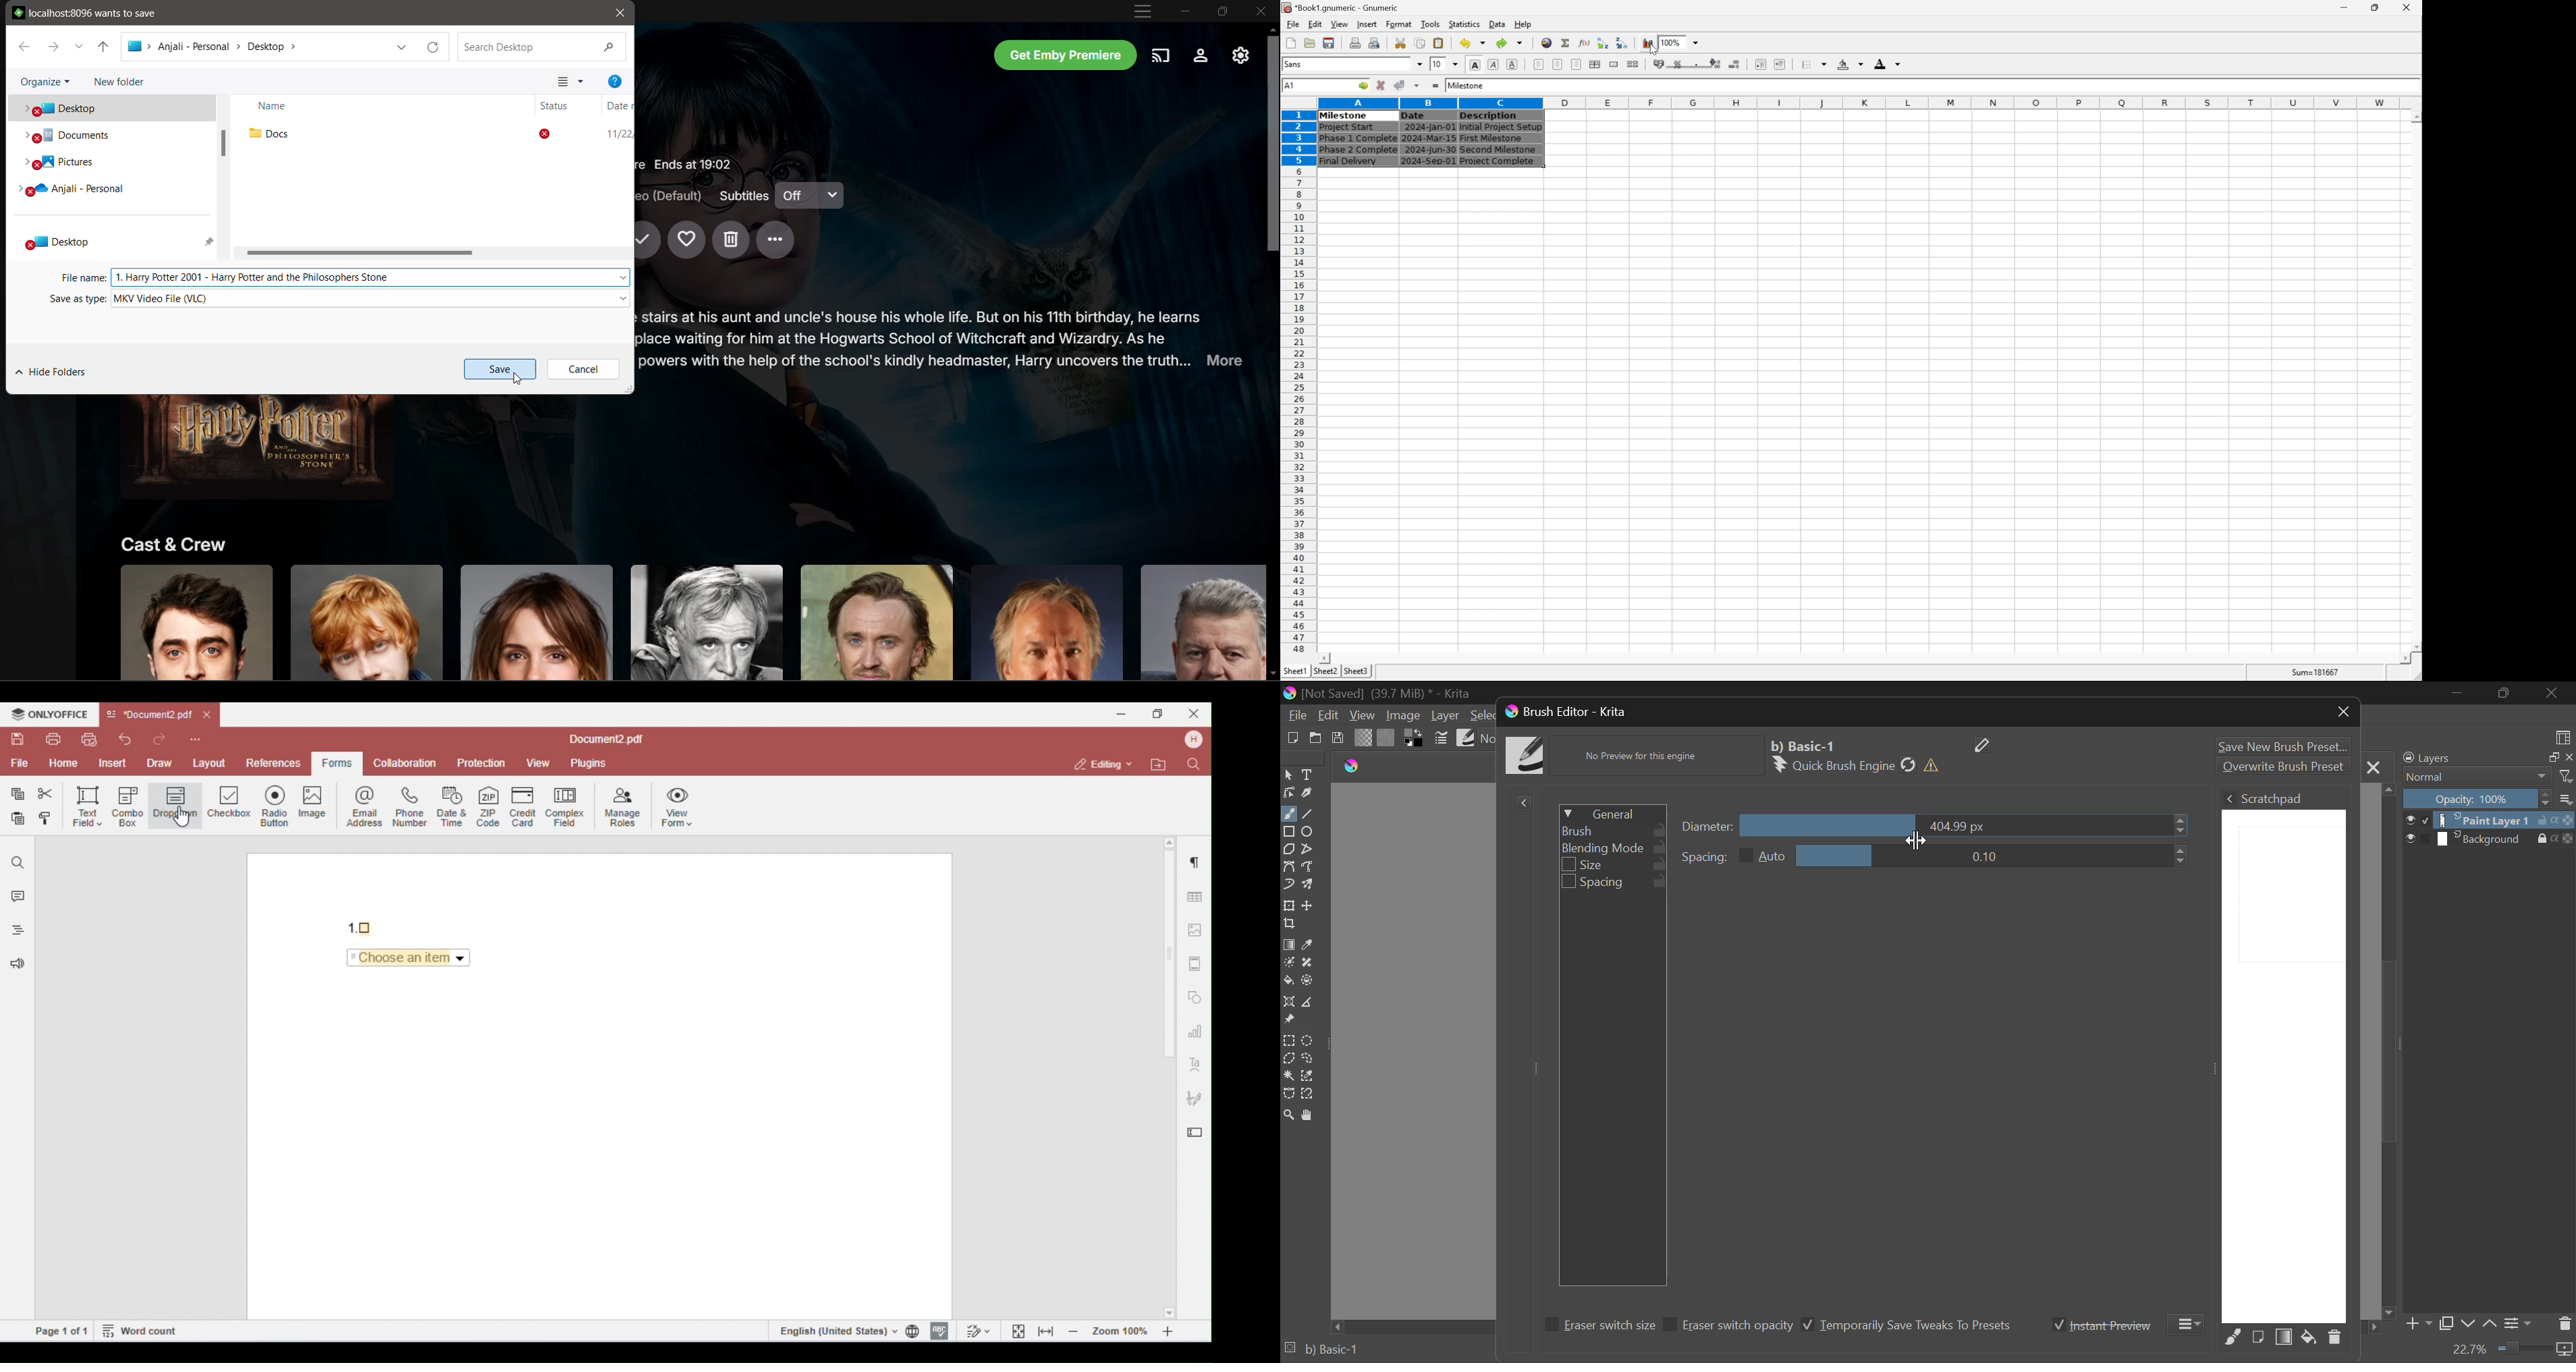 This screenshot has height=1372, width=2576. I want to click on Fill area with current Image, so click(2257, 1337).